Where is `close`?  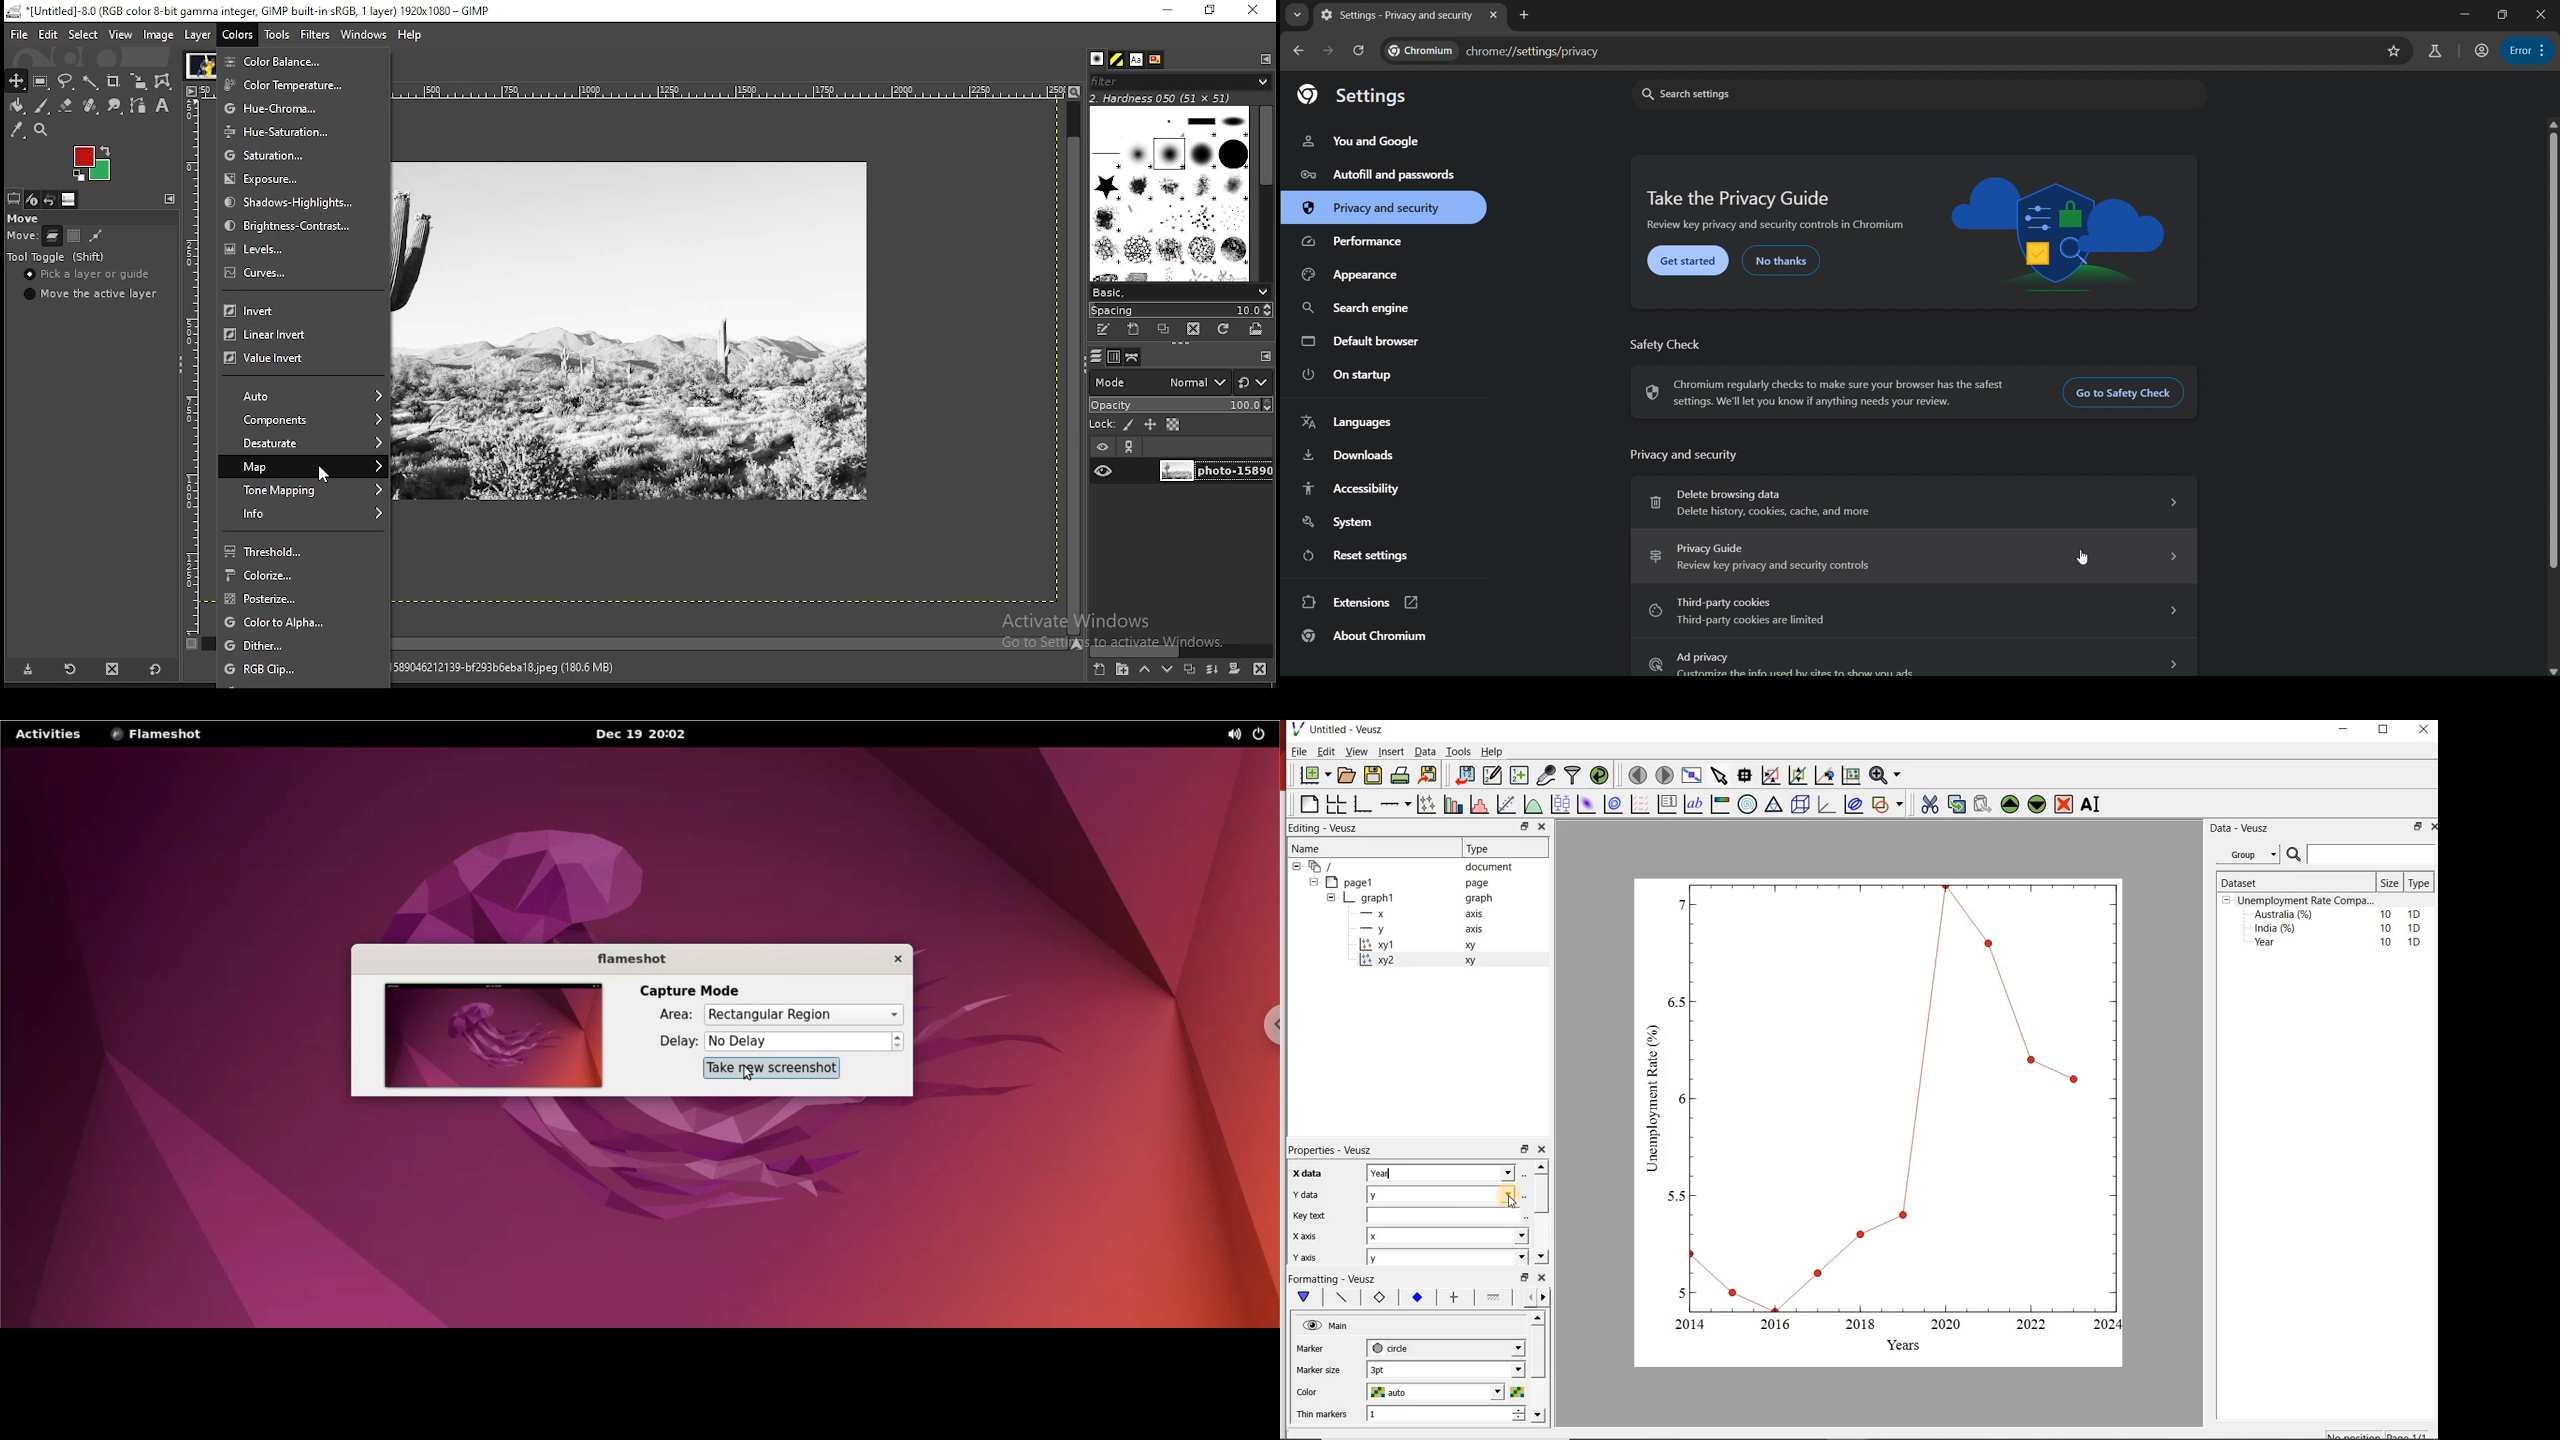 close is located at coordinates (2434, 826).